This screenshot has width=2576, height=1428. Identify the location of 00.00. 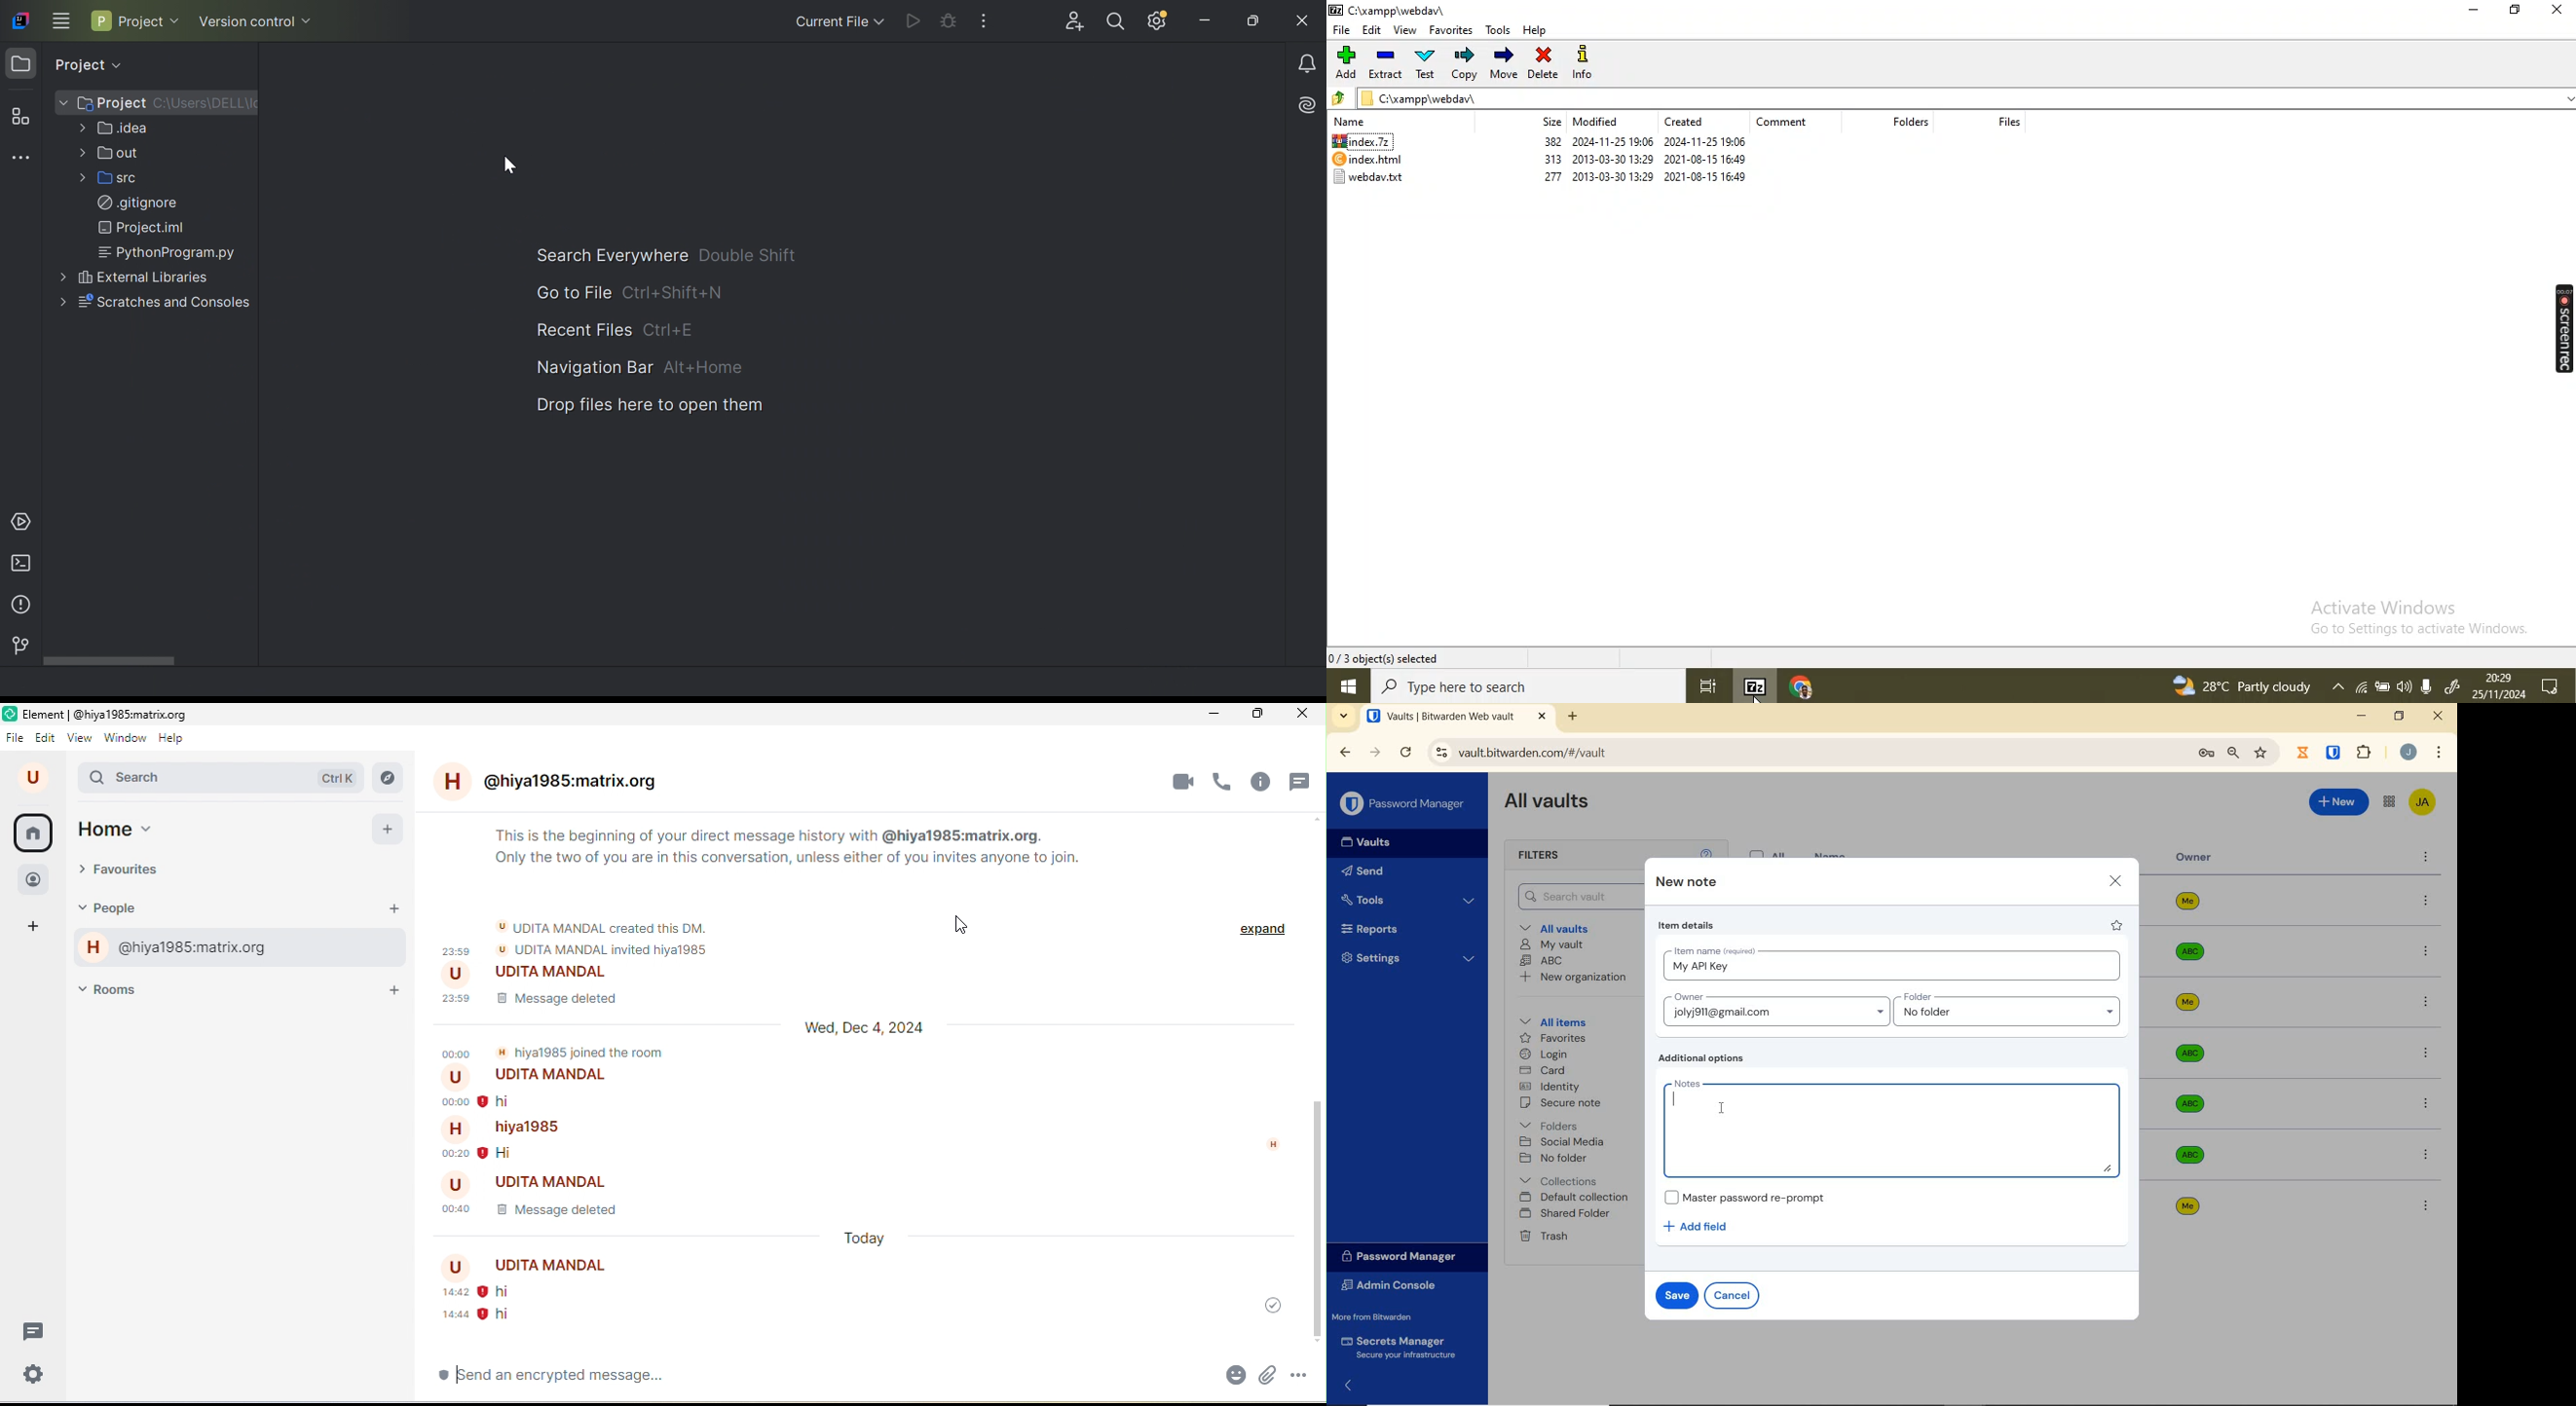
(455, 1052).